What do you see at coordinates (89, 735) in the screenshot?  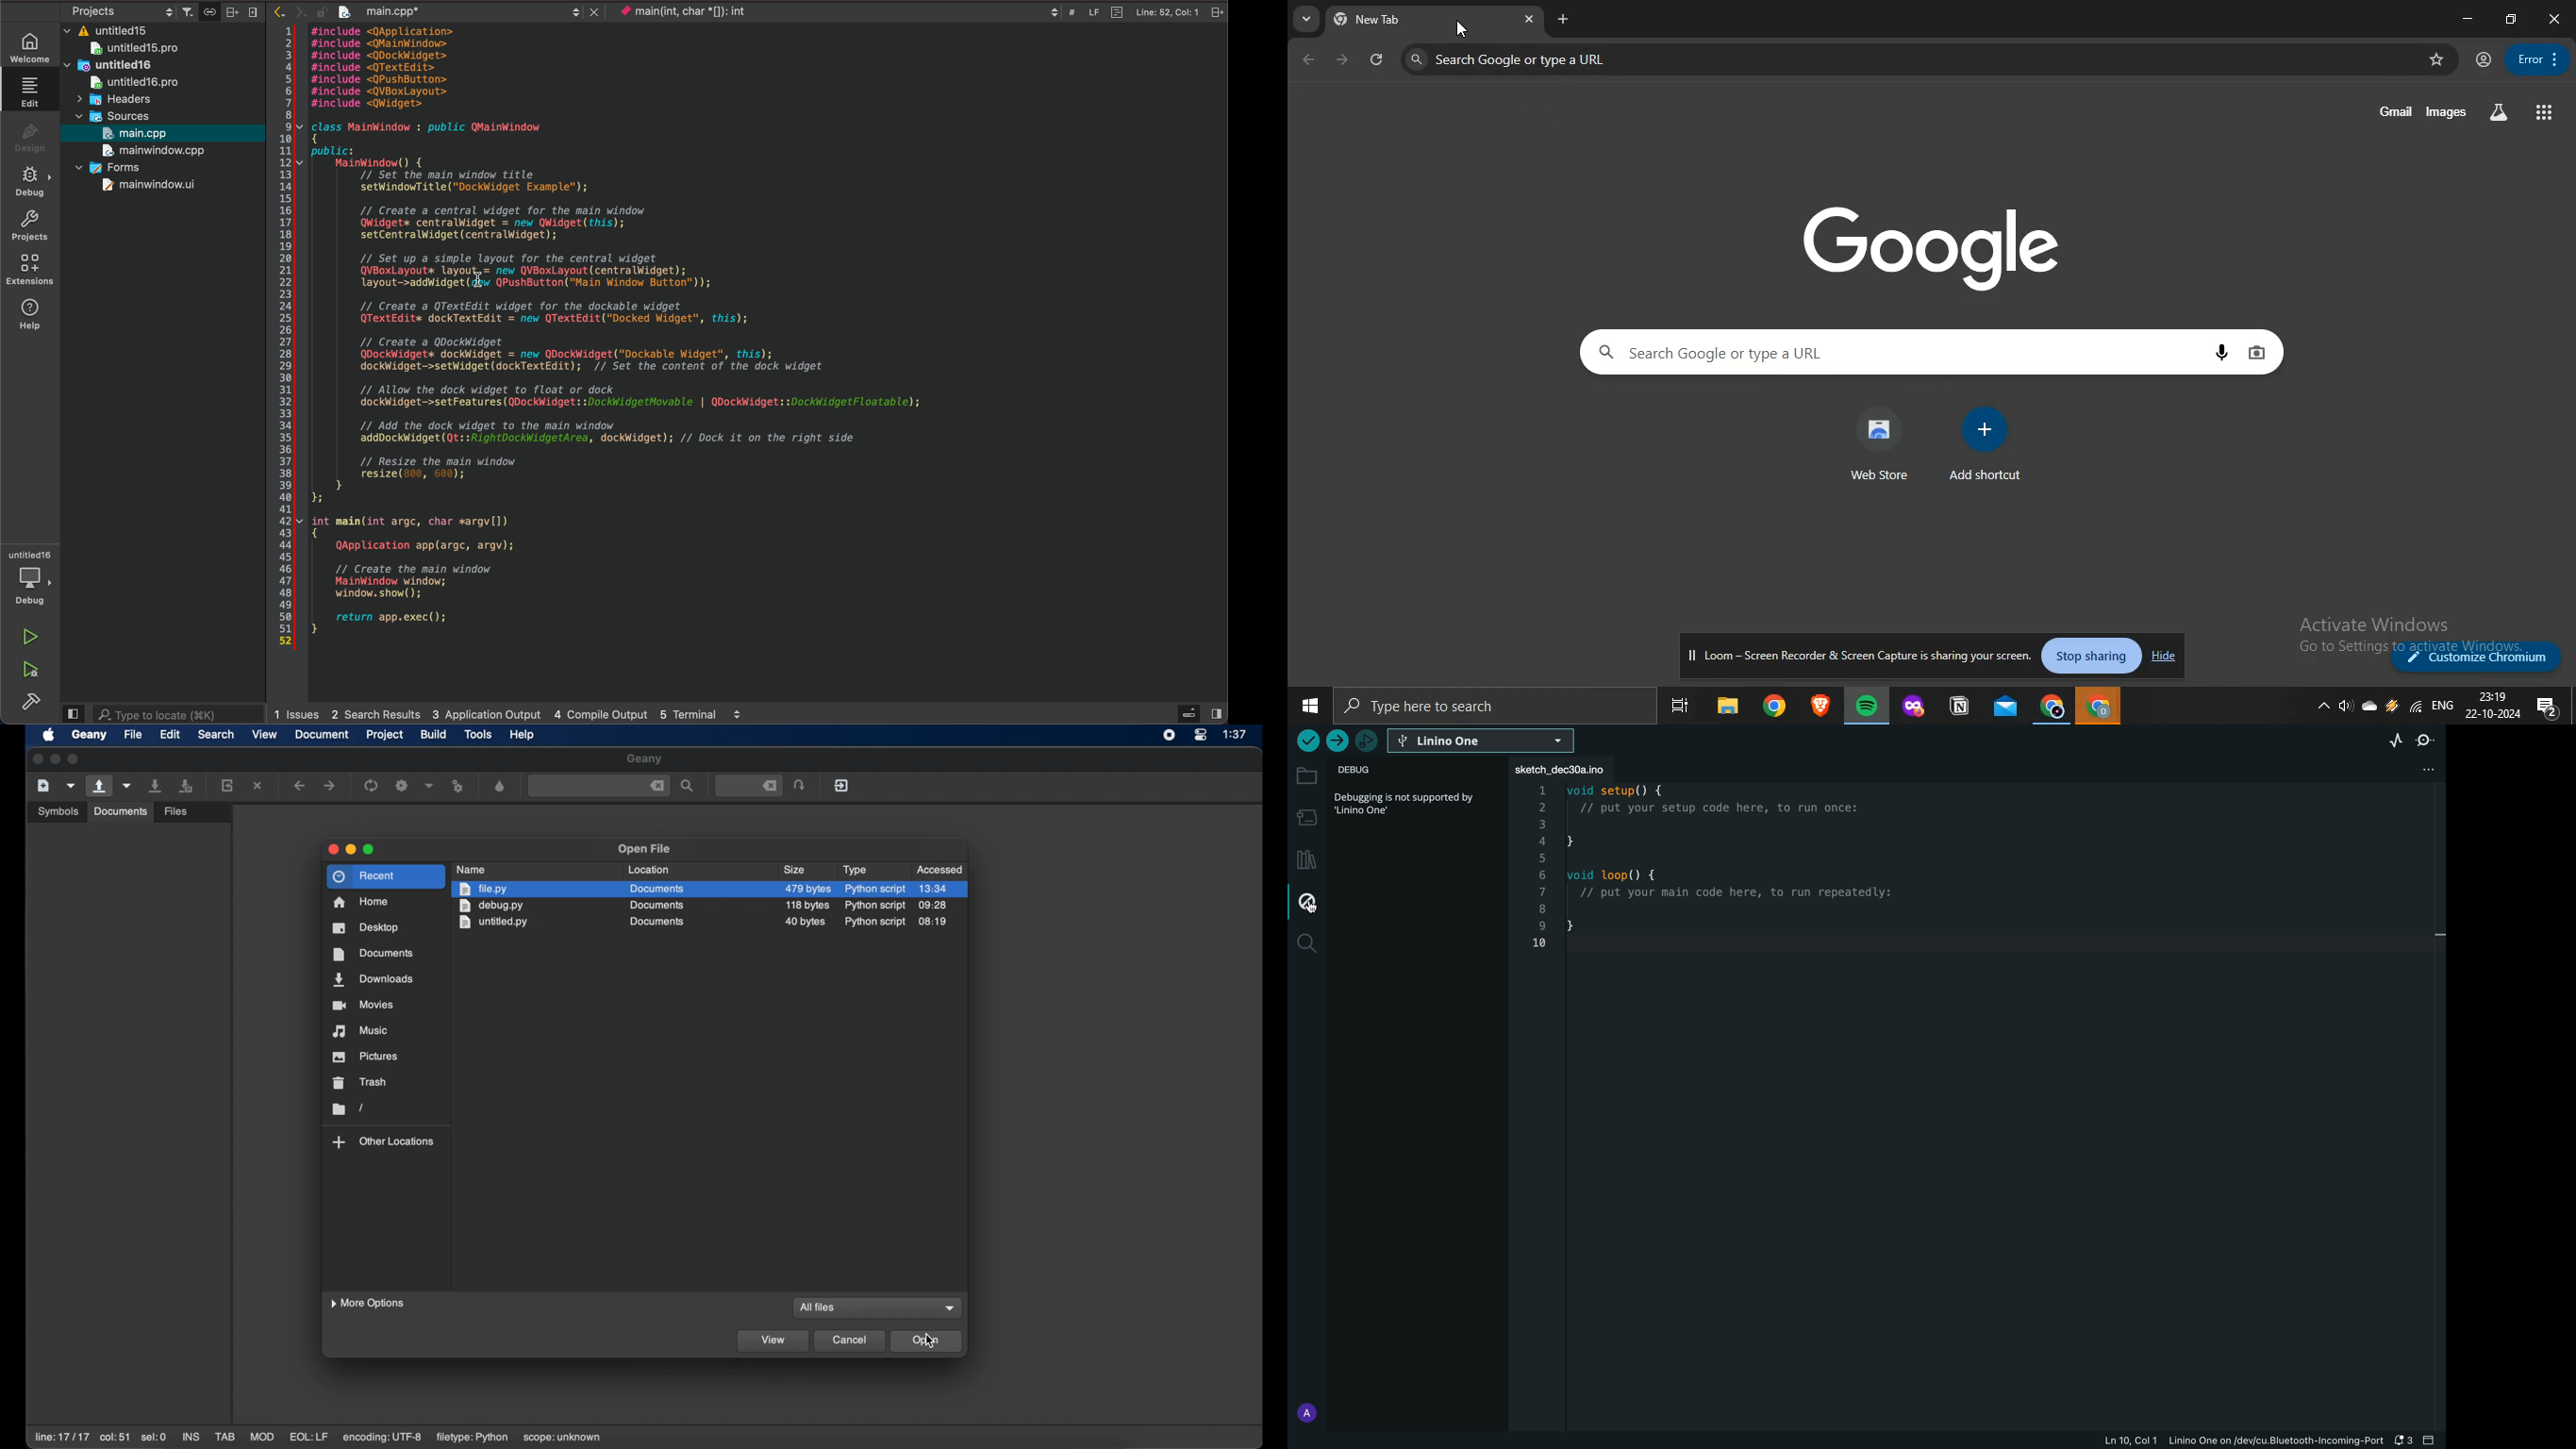 I see `geany` at bounding box center [89, 735].